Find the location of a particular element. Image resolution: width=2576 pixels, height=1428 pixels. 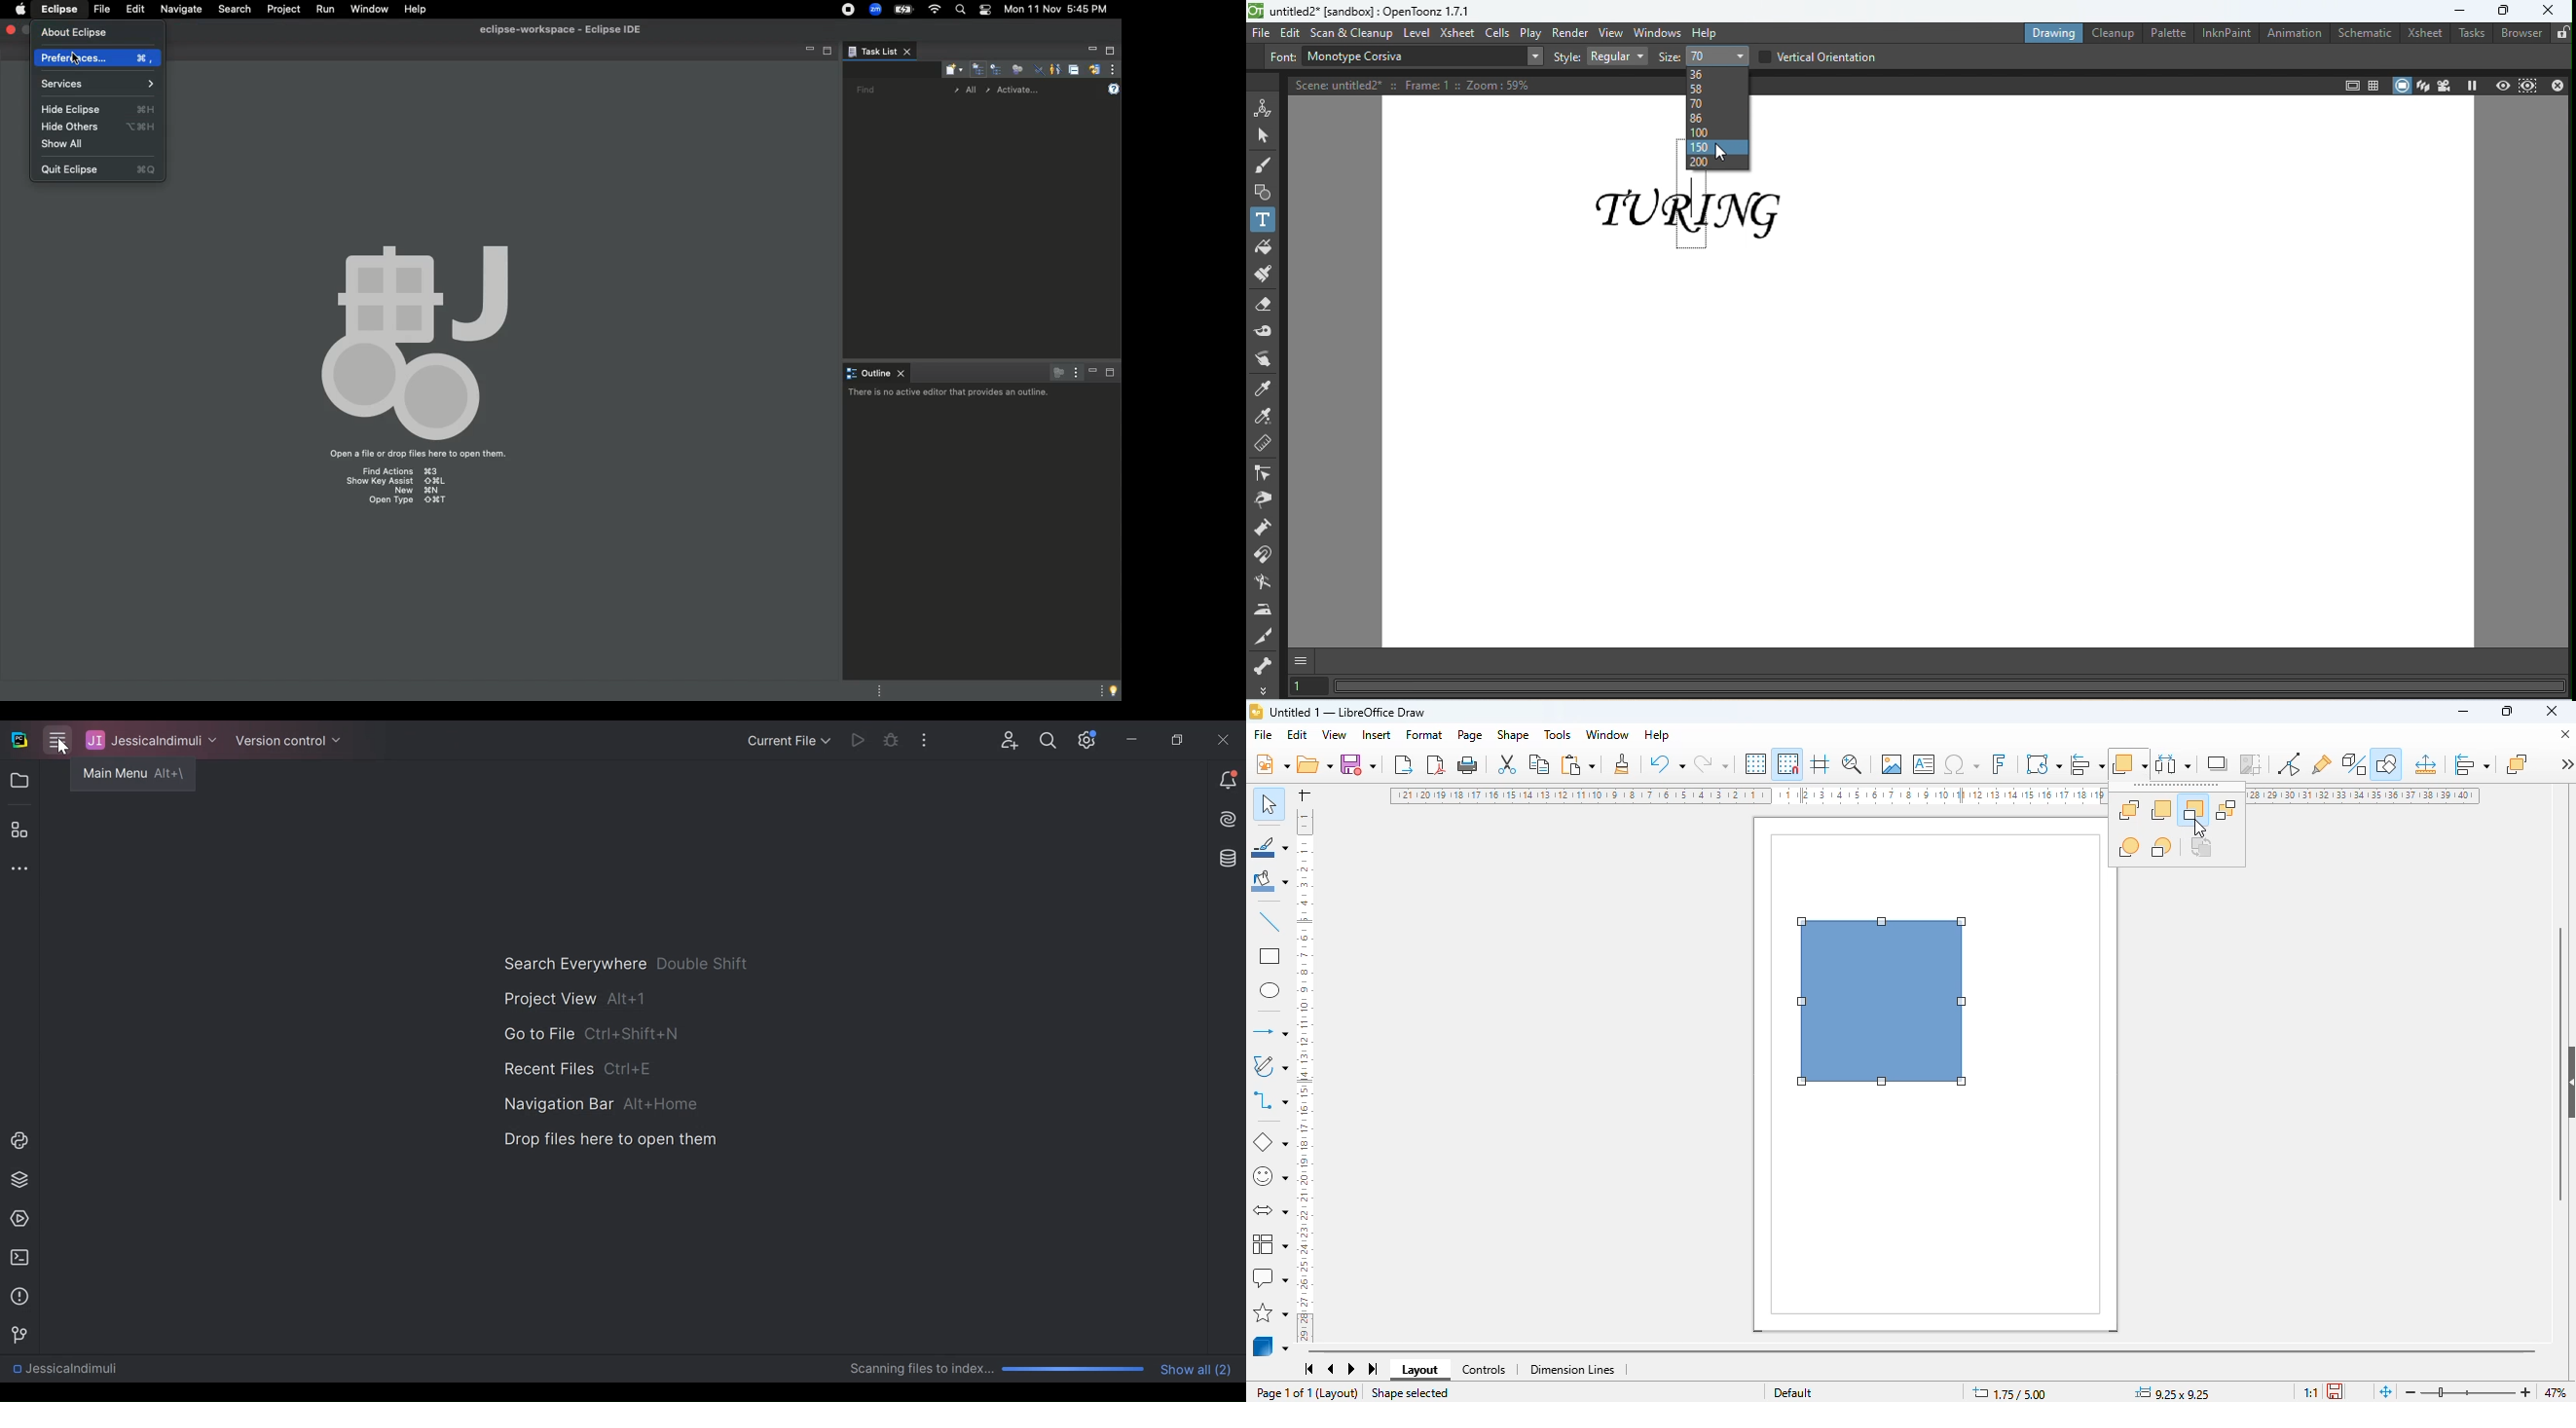

edit is located at coordinates (1298, 734).